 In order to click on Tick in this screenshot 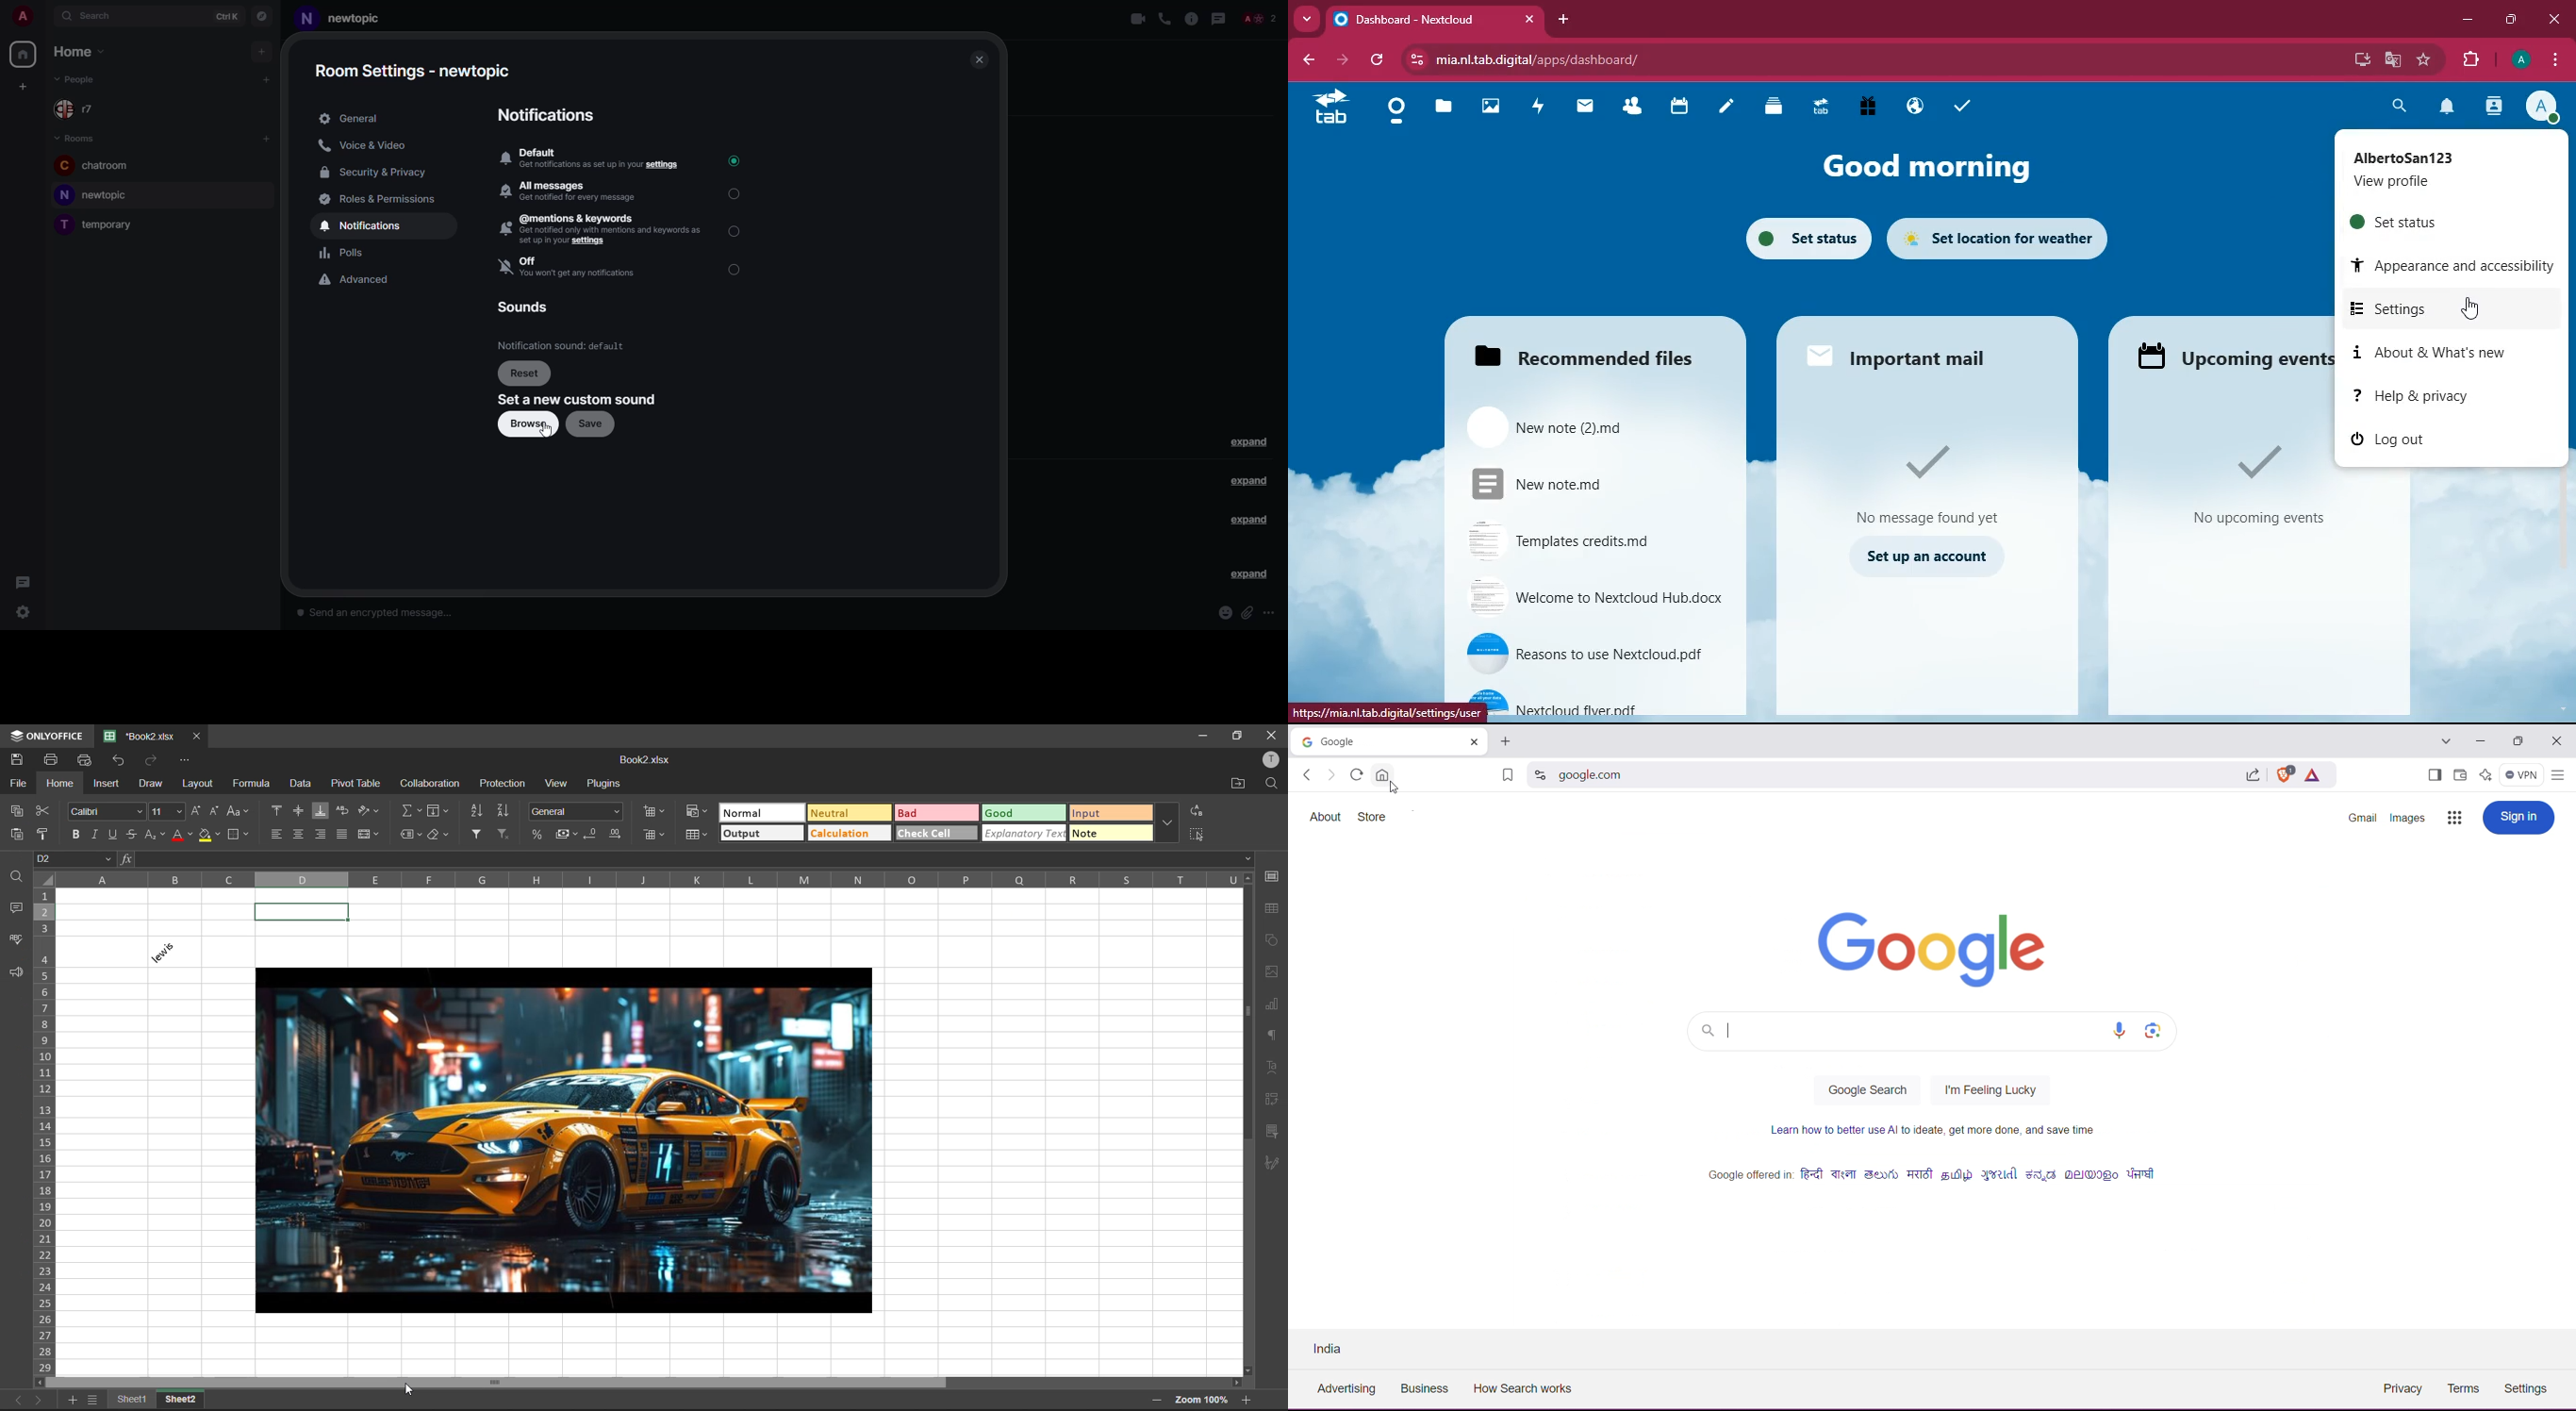, I will do `click(1930, 463)`.